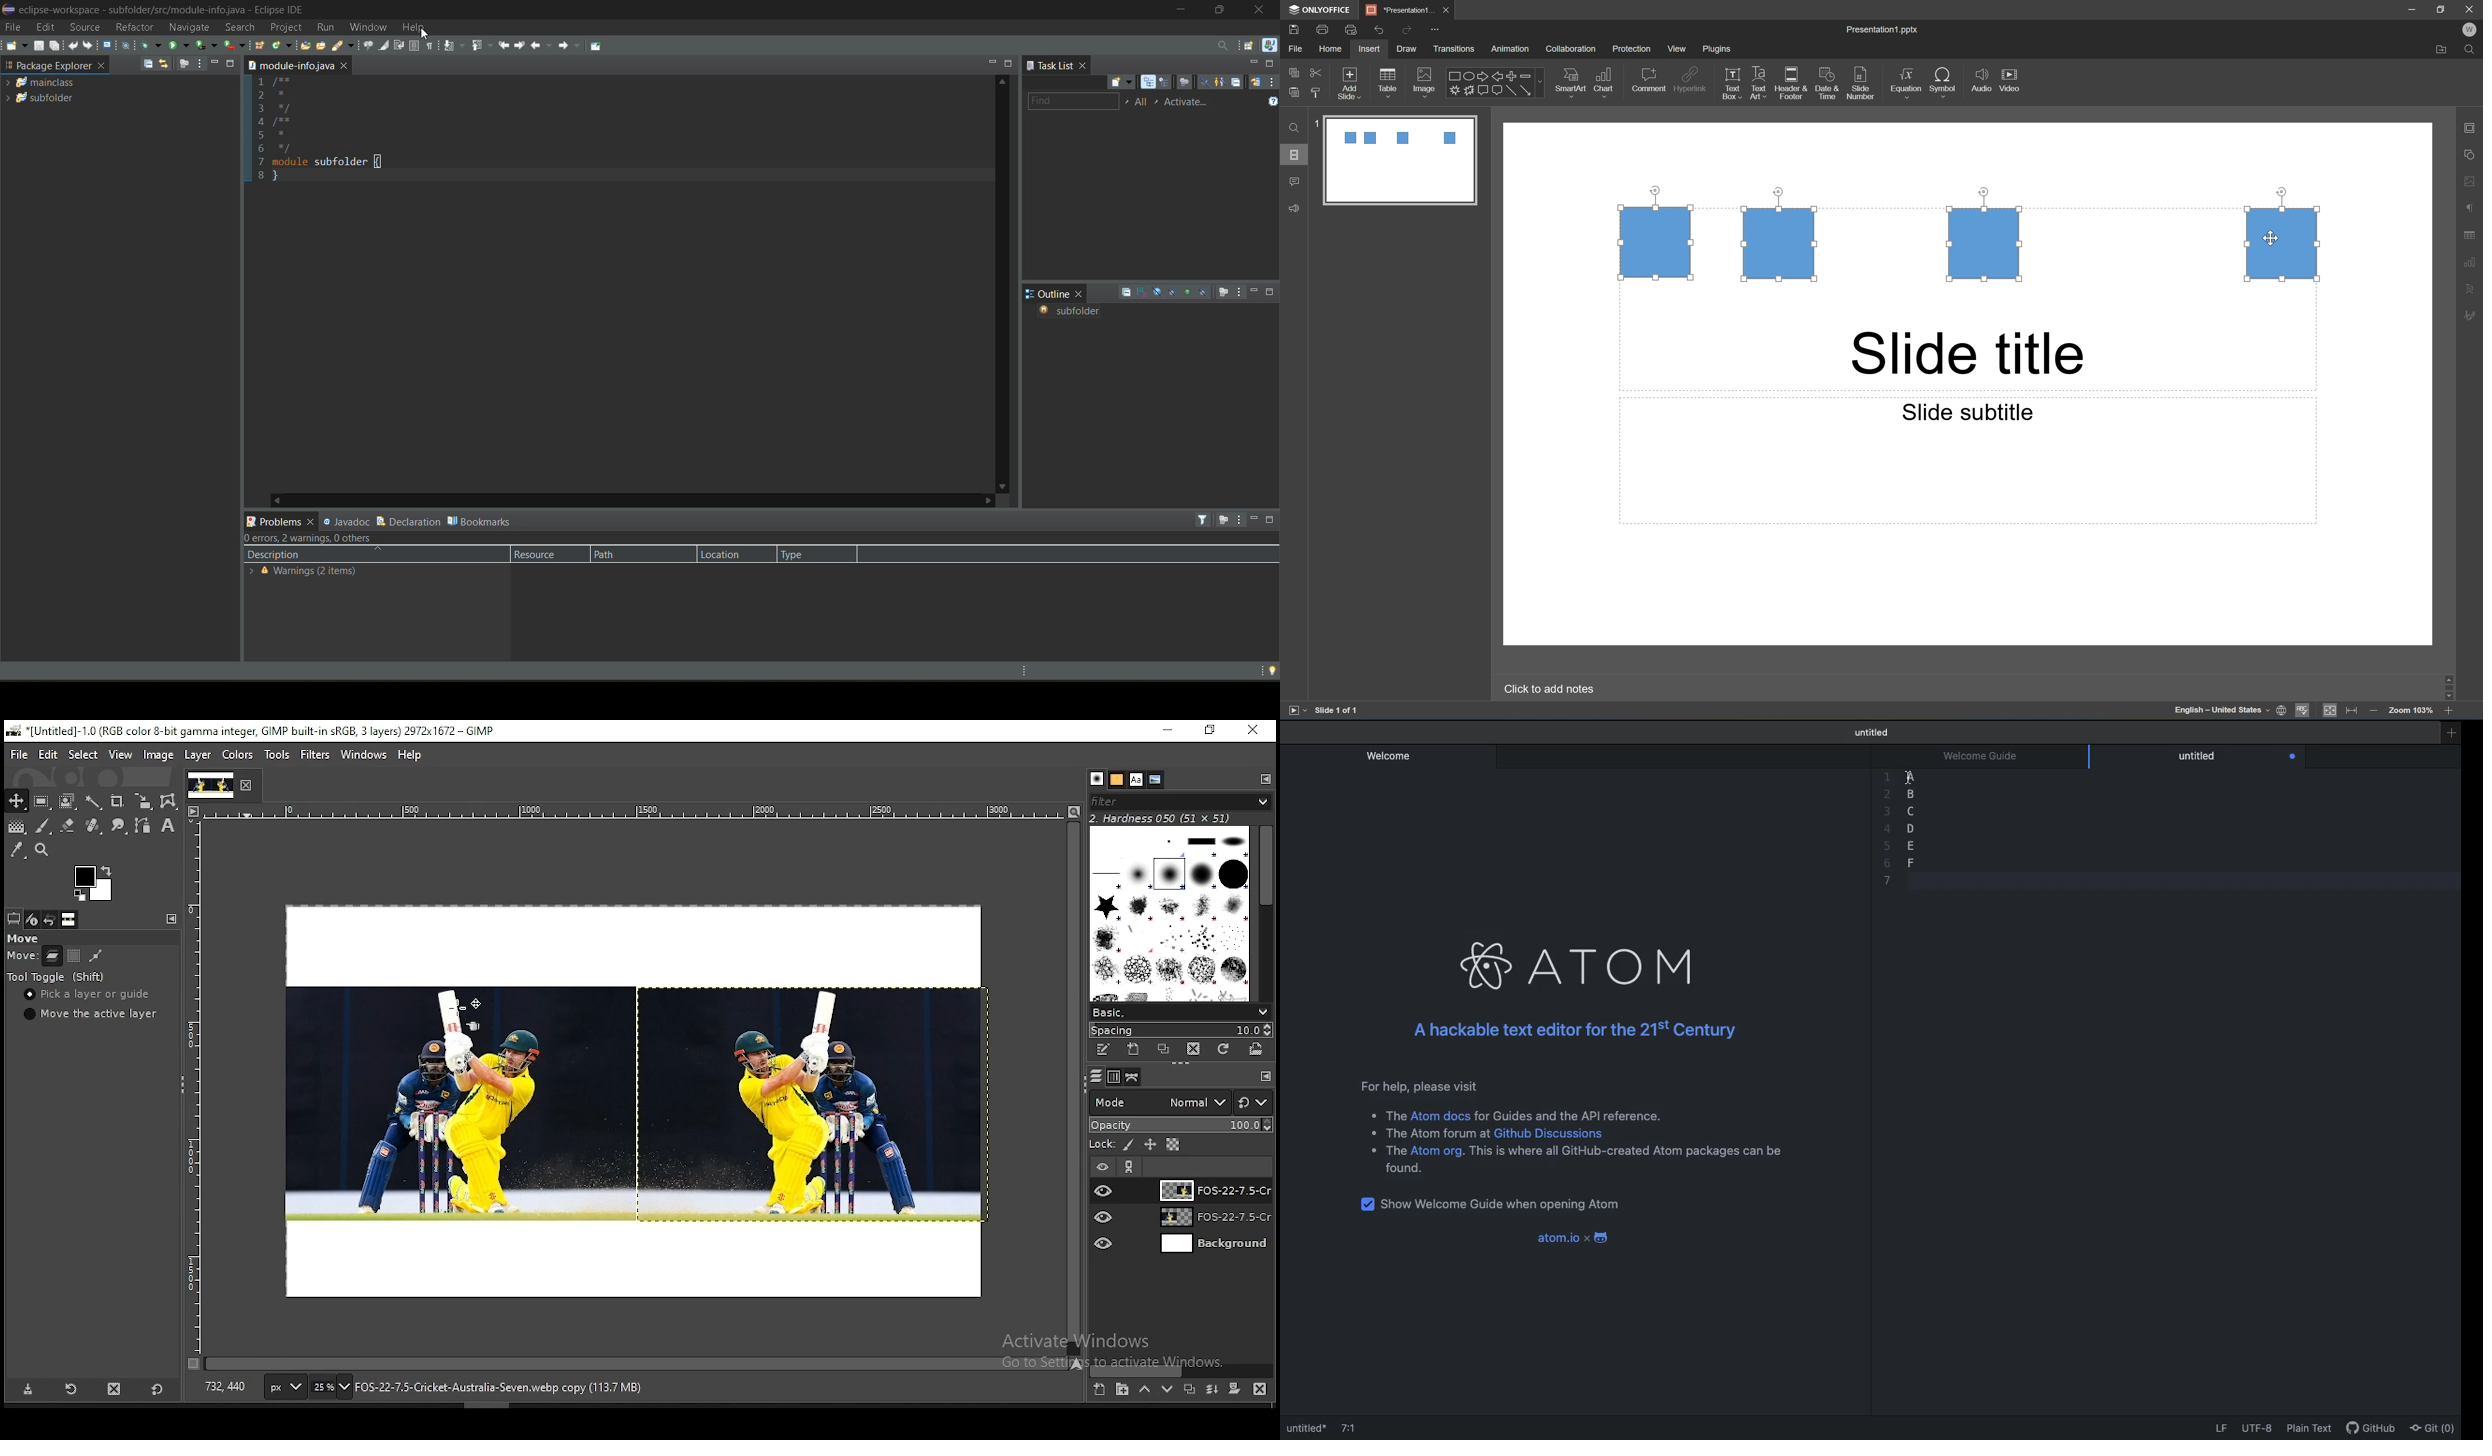  What do you see at coordinates (1293, 209) in the screenshot?
I see `feedback & support` at bounding box center [1293, 209].